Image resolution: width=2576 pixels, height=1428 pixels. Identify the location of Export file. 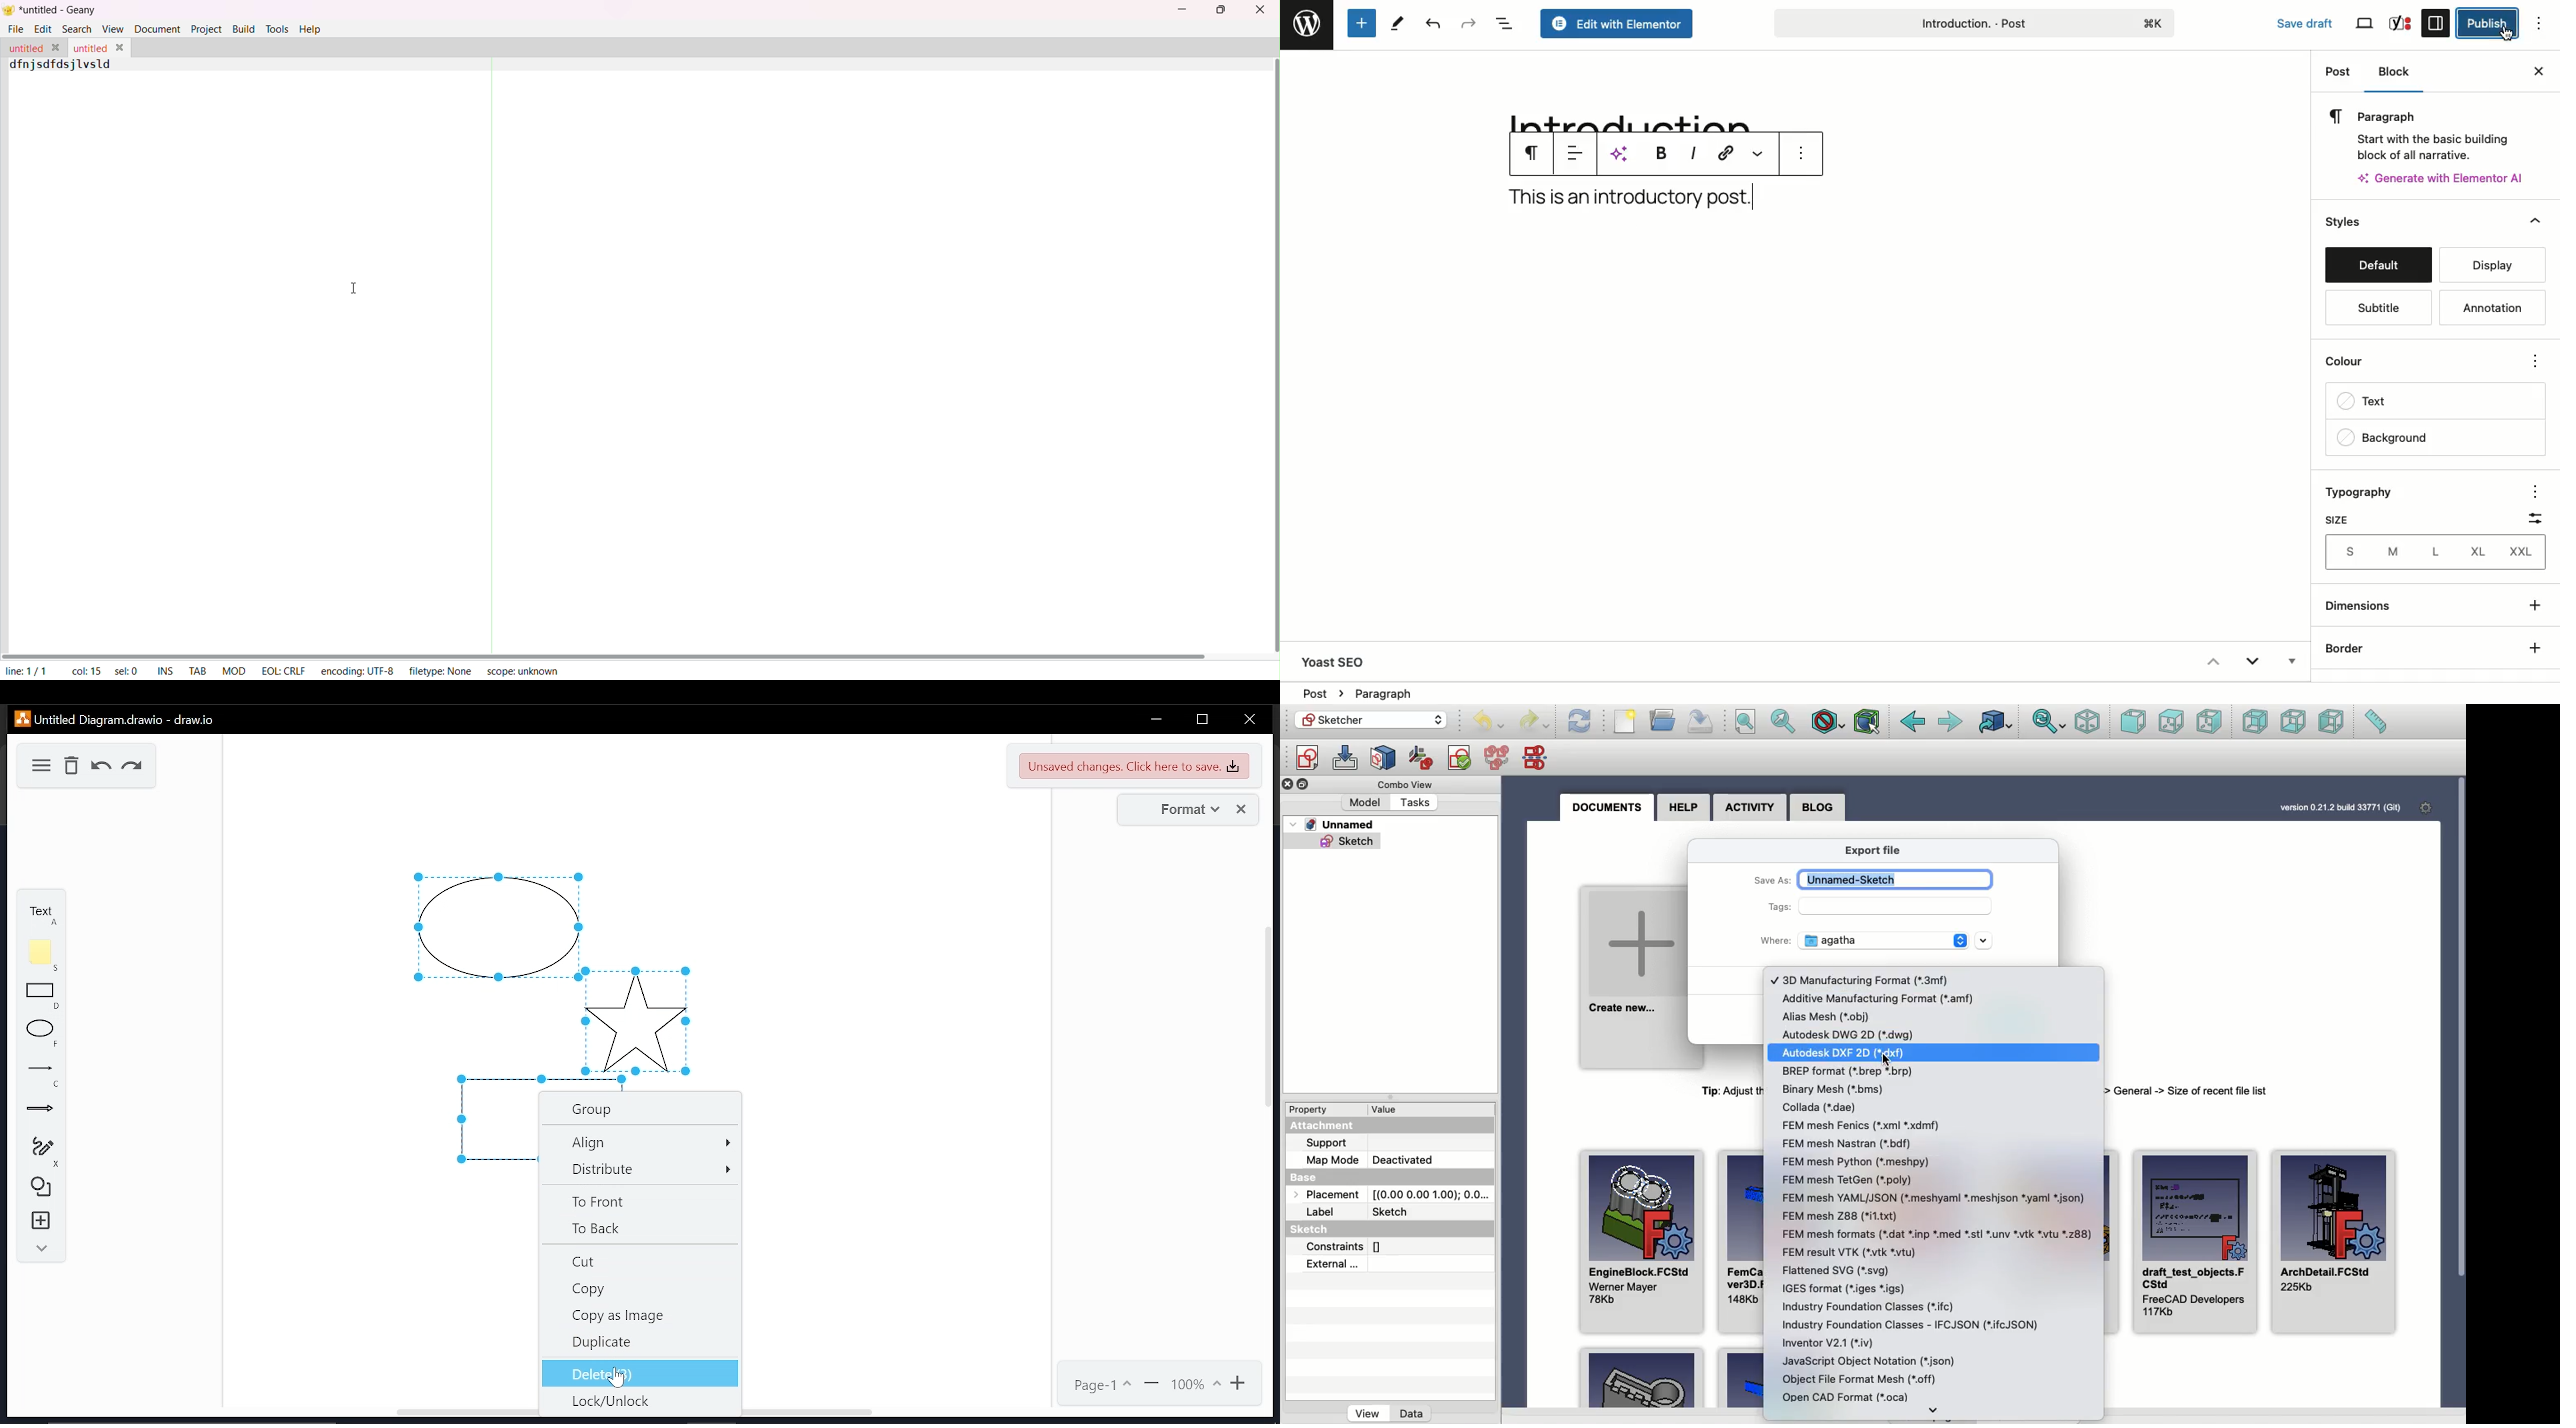
(1884, 851).